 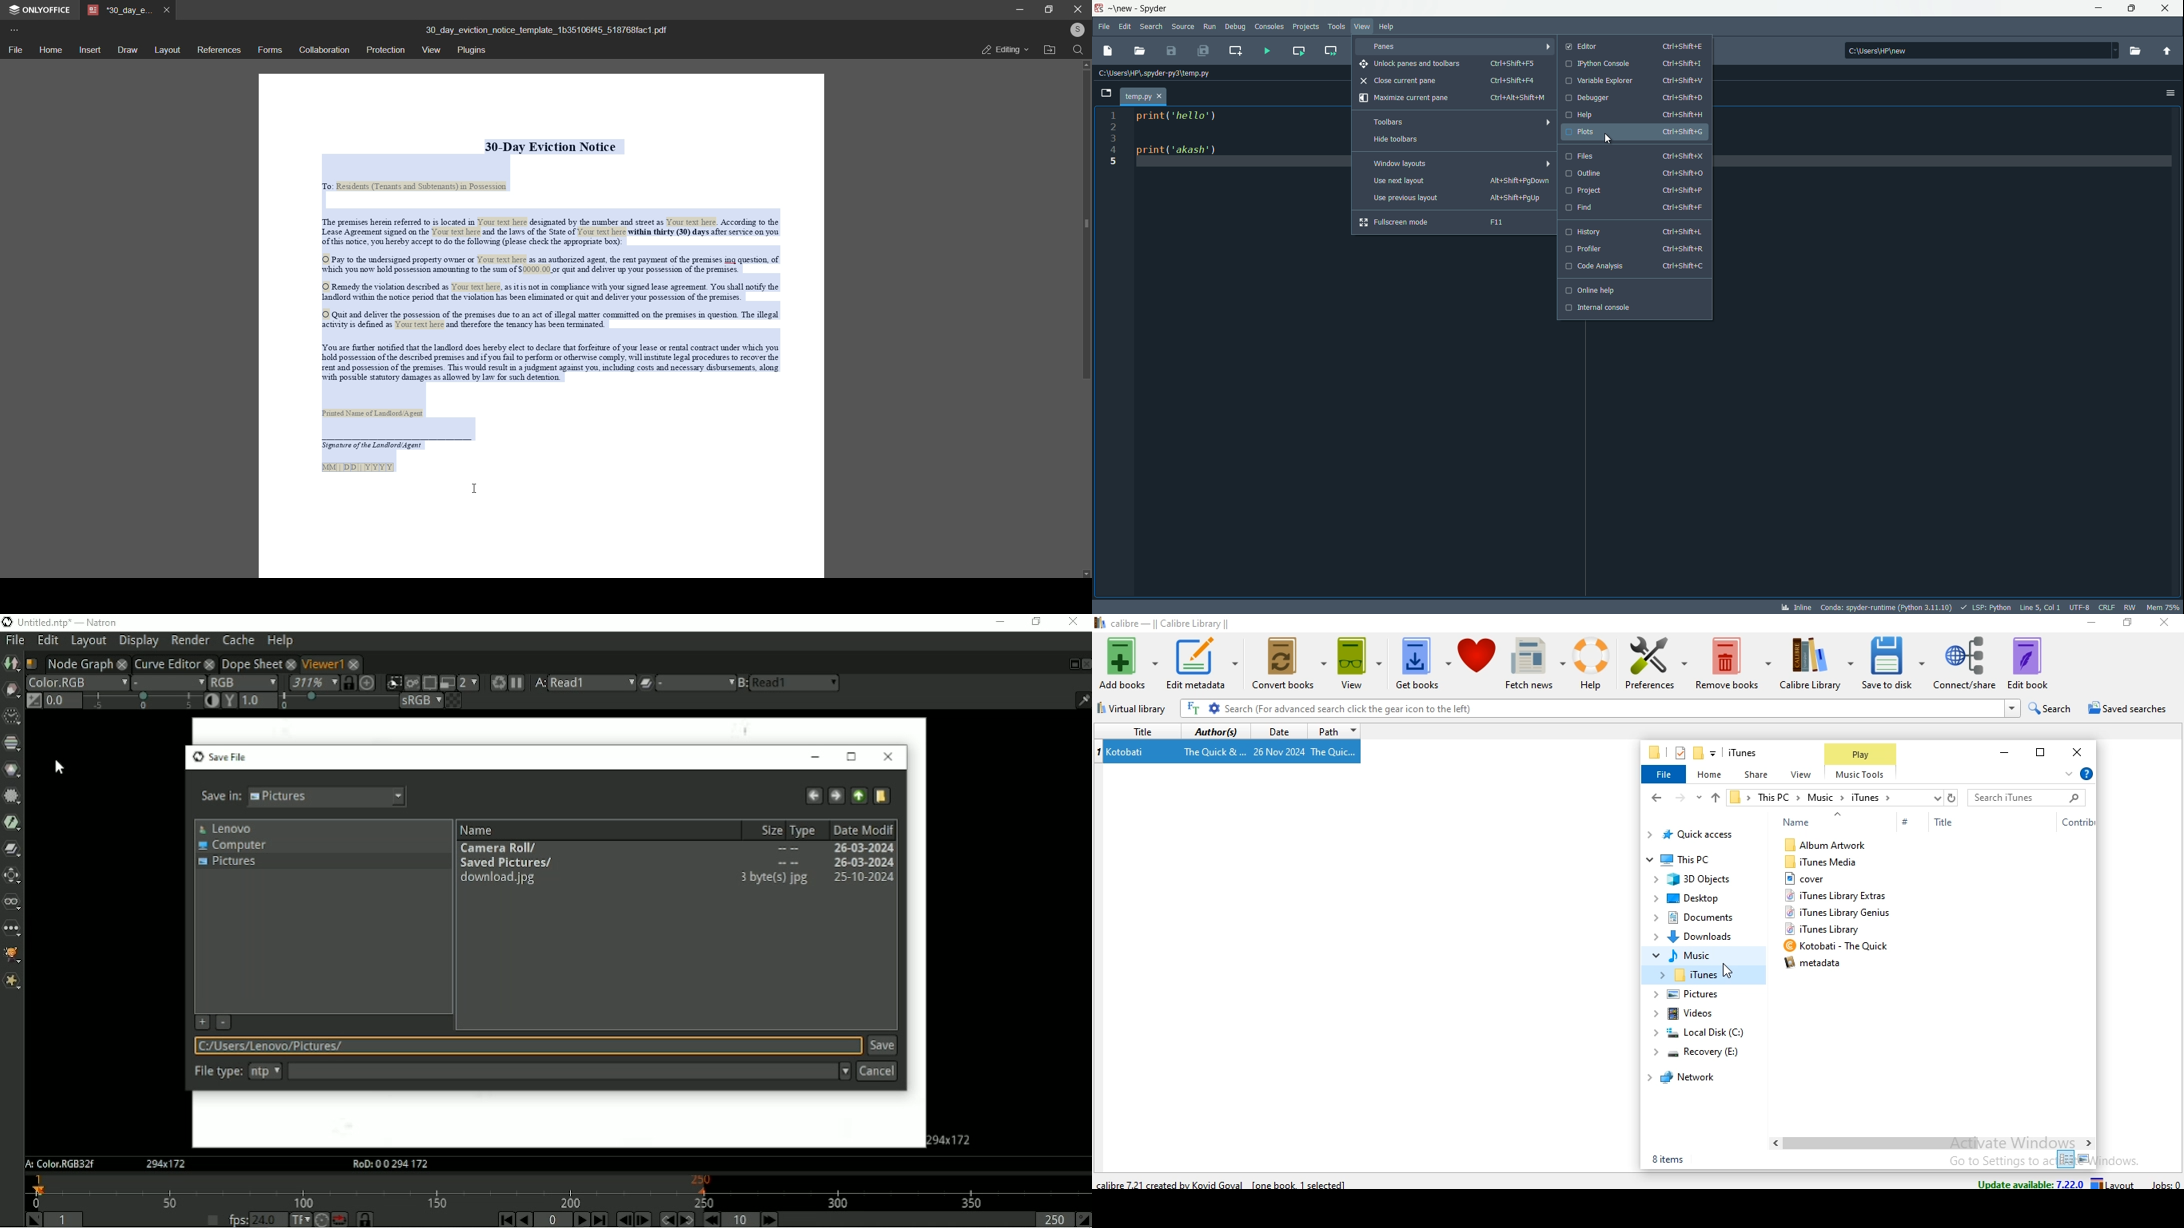 What do you see at coordinates (1635, 208) in the screenshot?
I see `find` at bounding box center [1635, 208].